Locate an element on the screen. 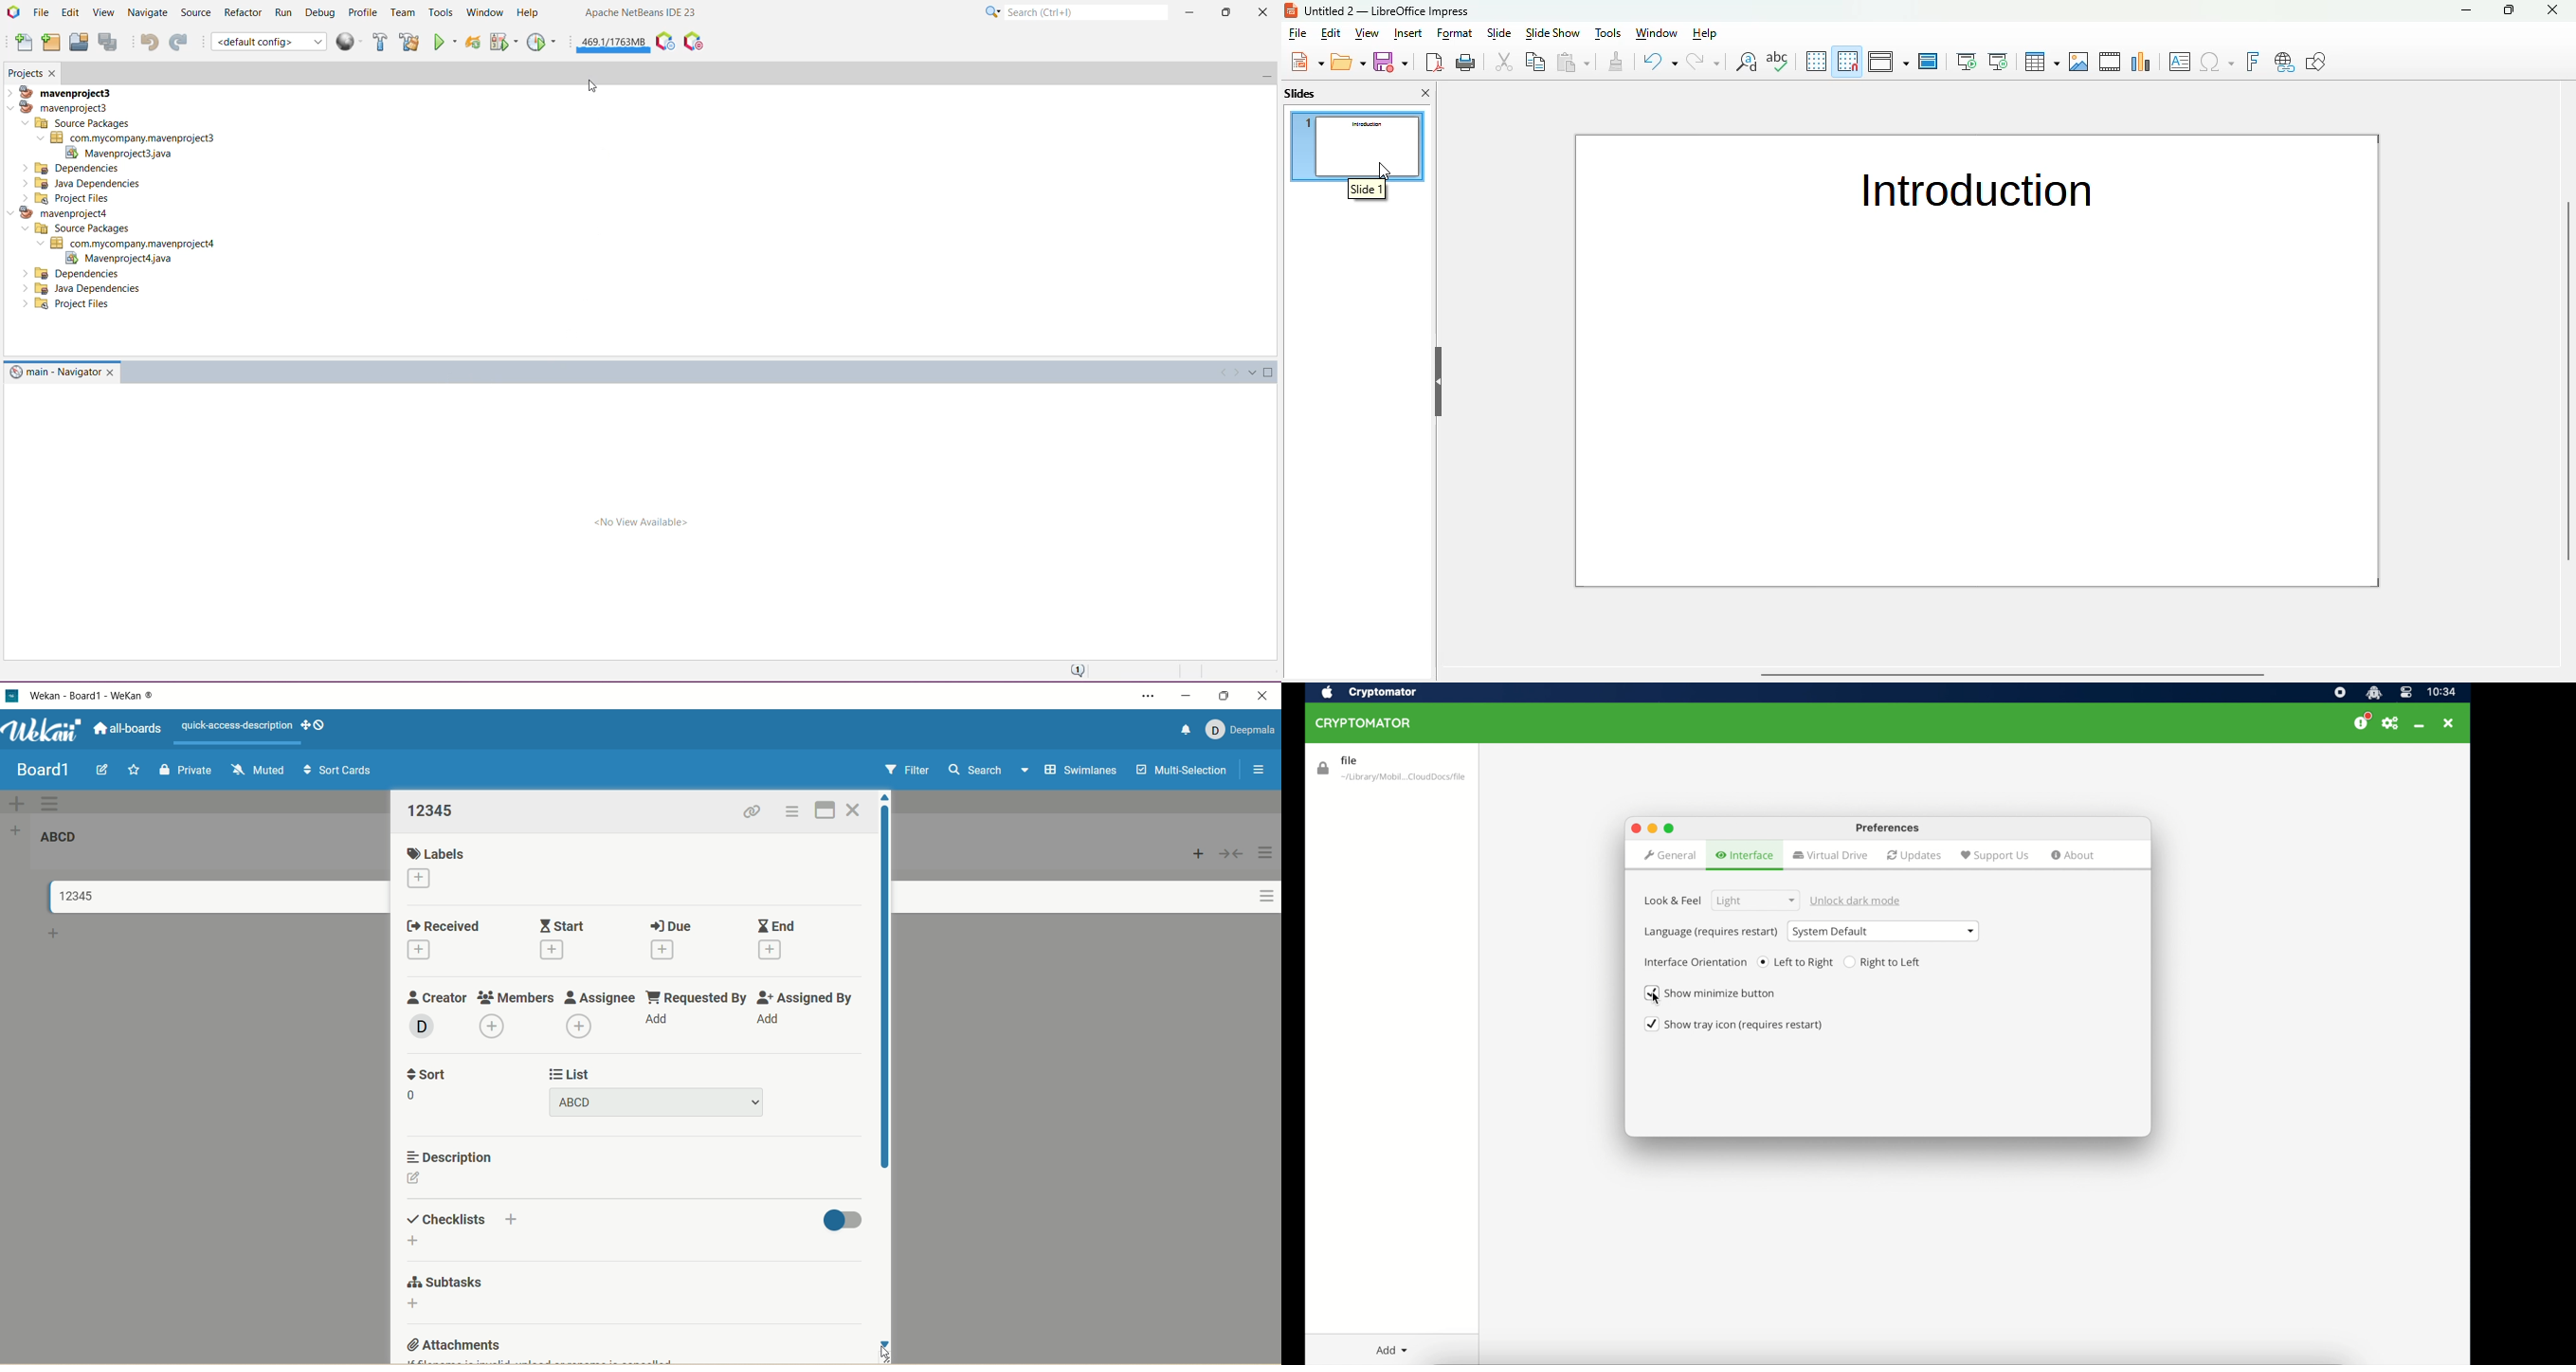  general is located at coordinates (1669, 856).